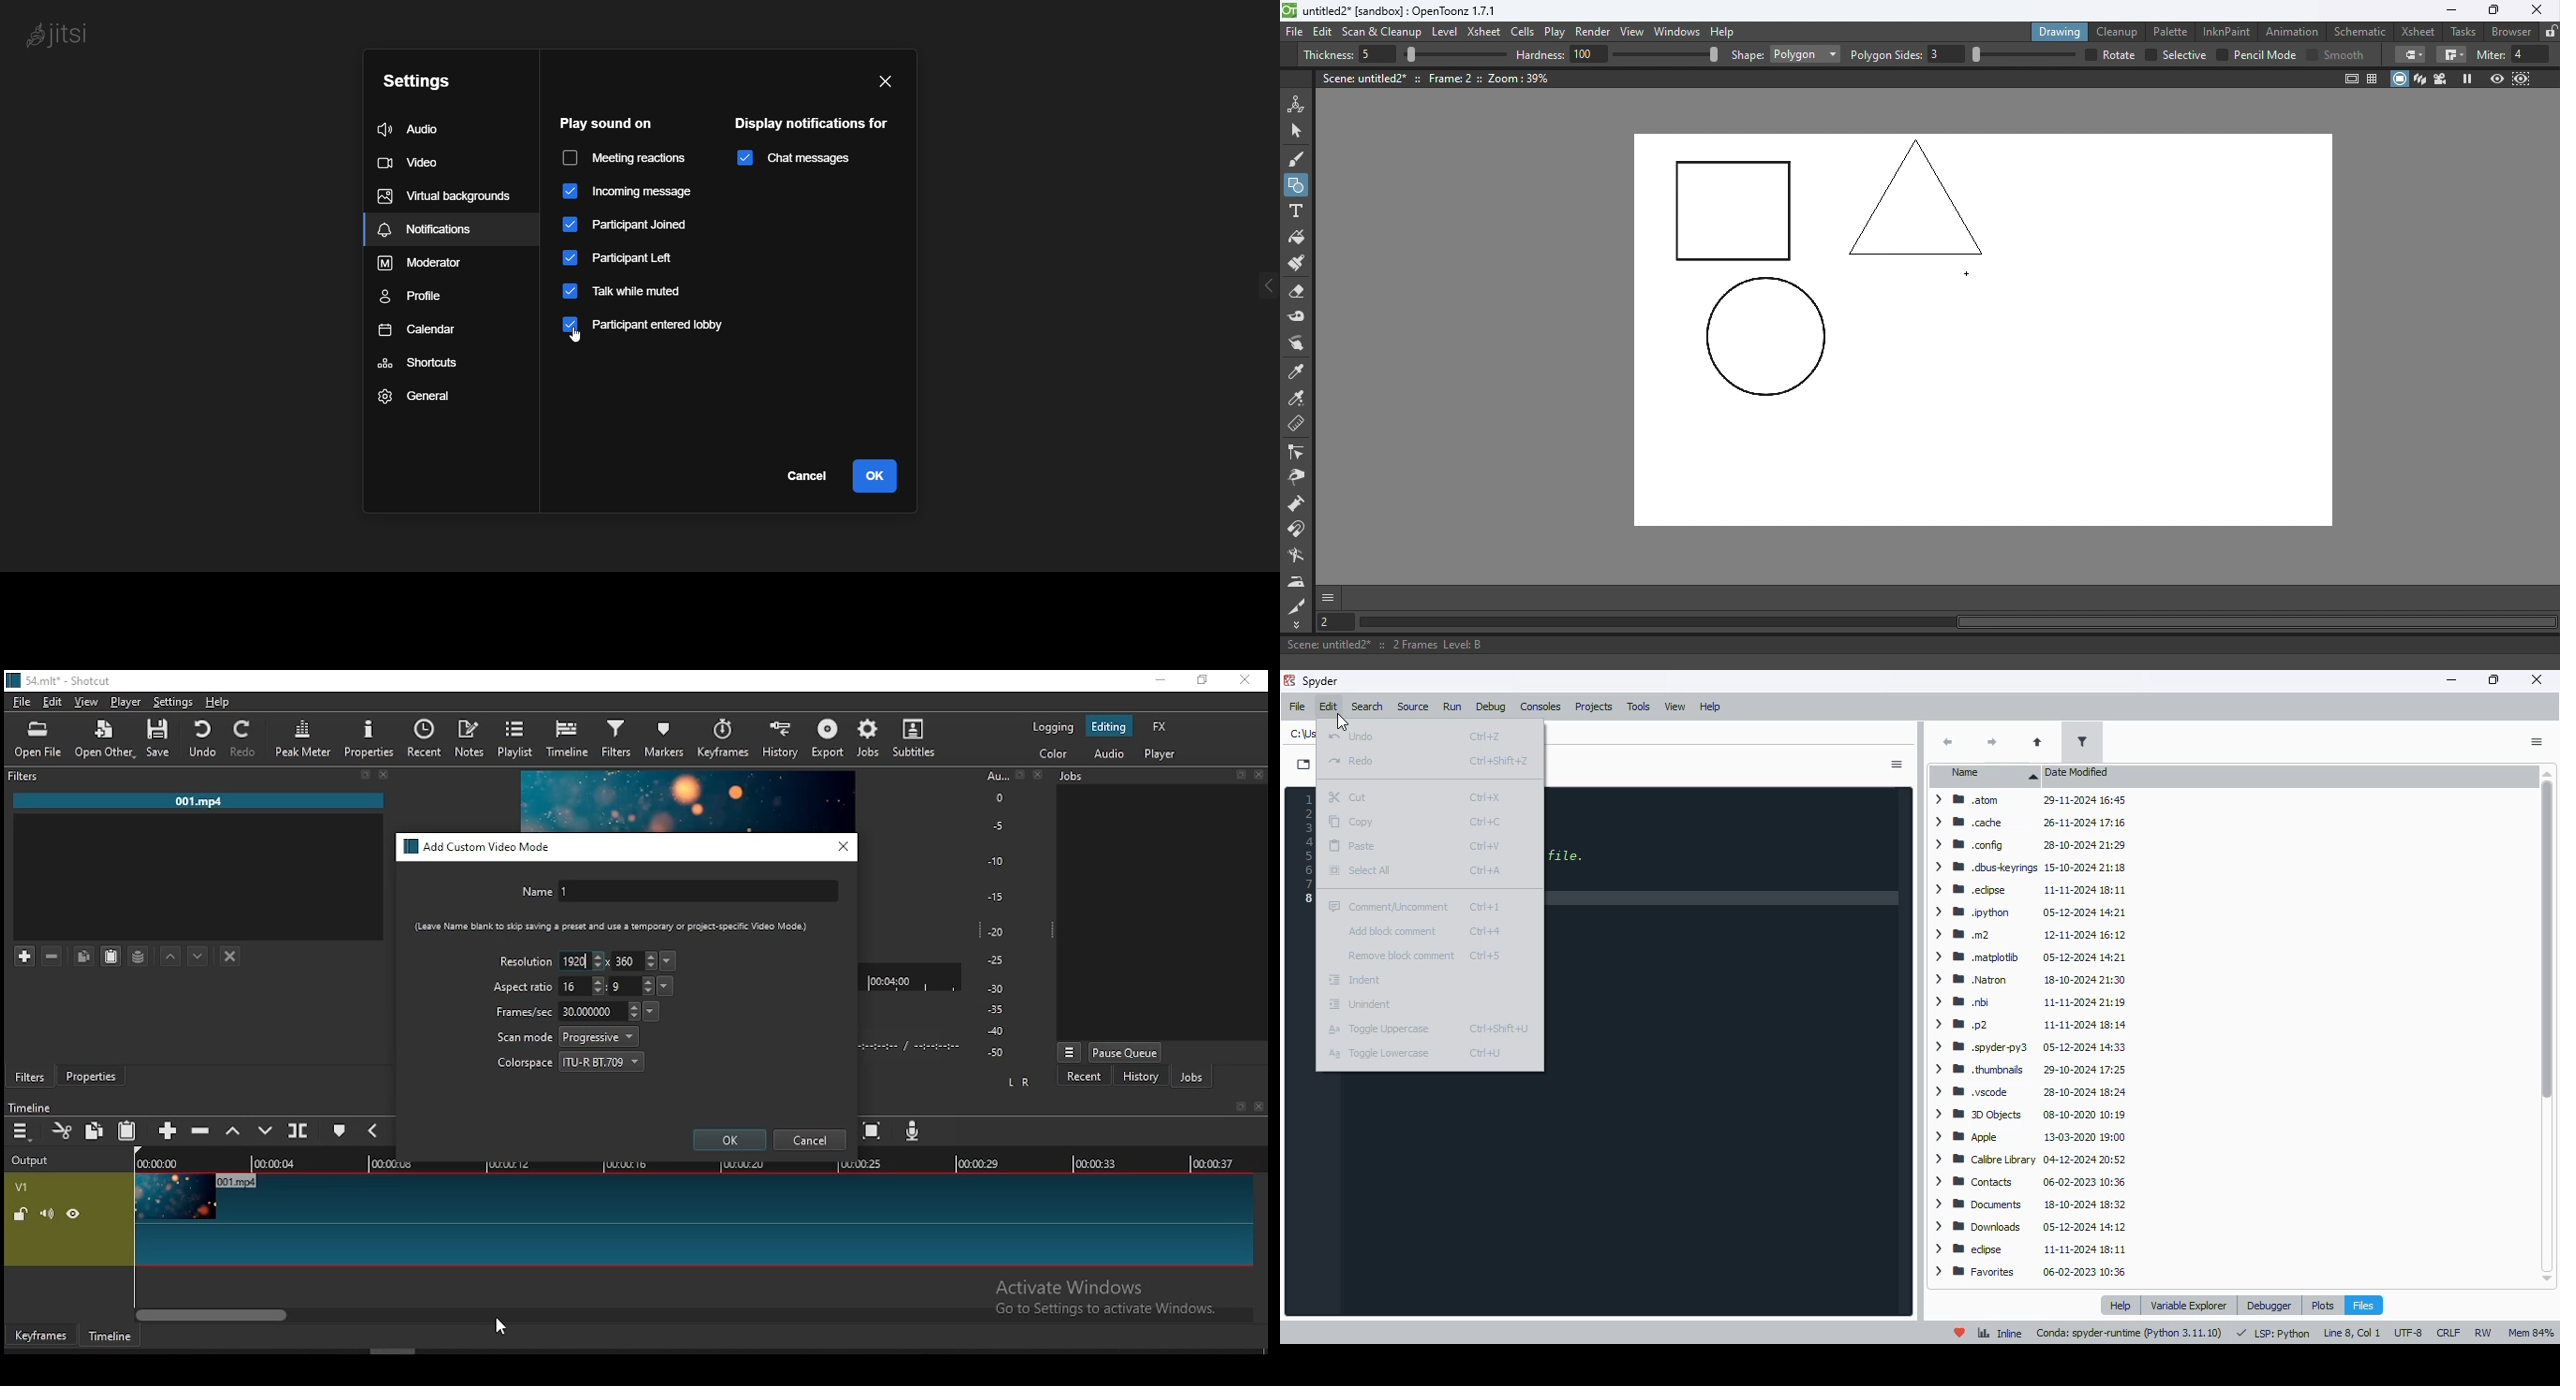 The height and width of the screenshot is (1400, 2576). What do you see at coordinates (1263, 1107) in the screenshot?
I see `close` at bounding box center [1263, 1107].